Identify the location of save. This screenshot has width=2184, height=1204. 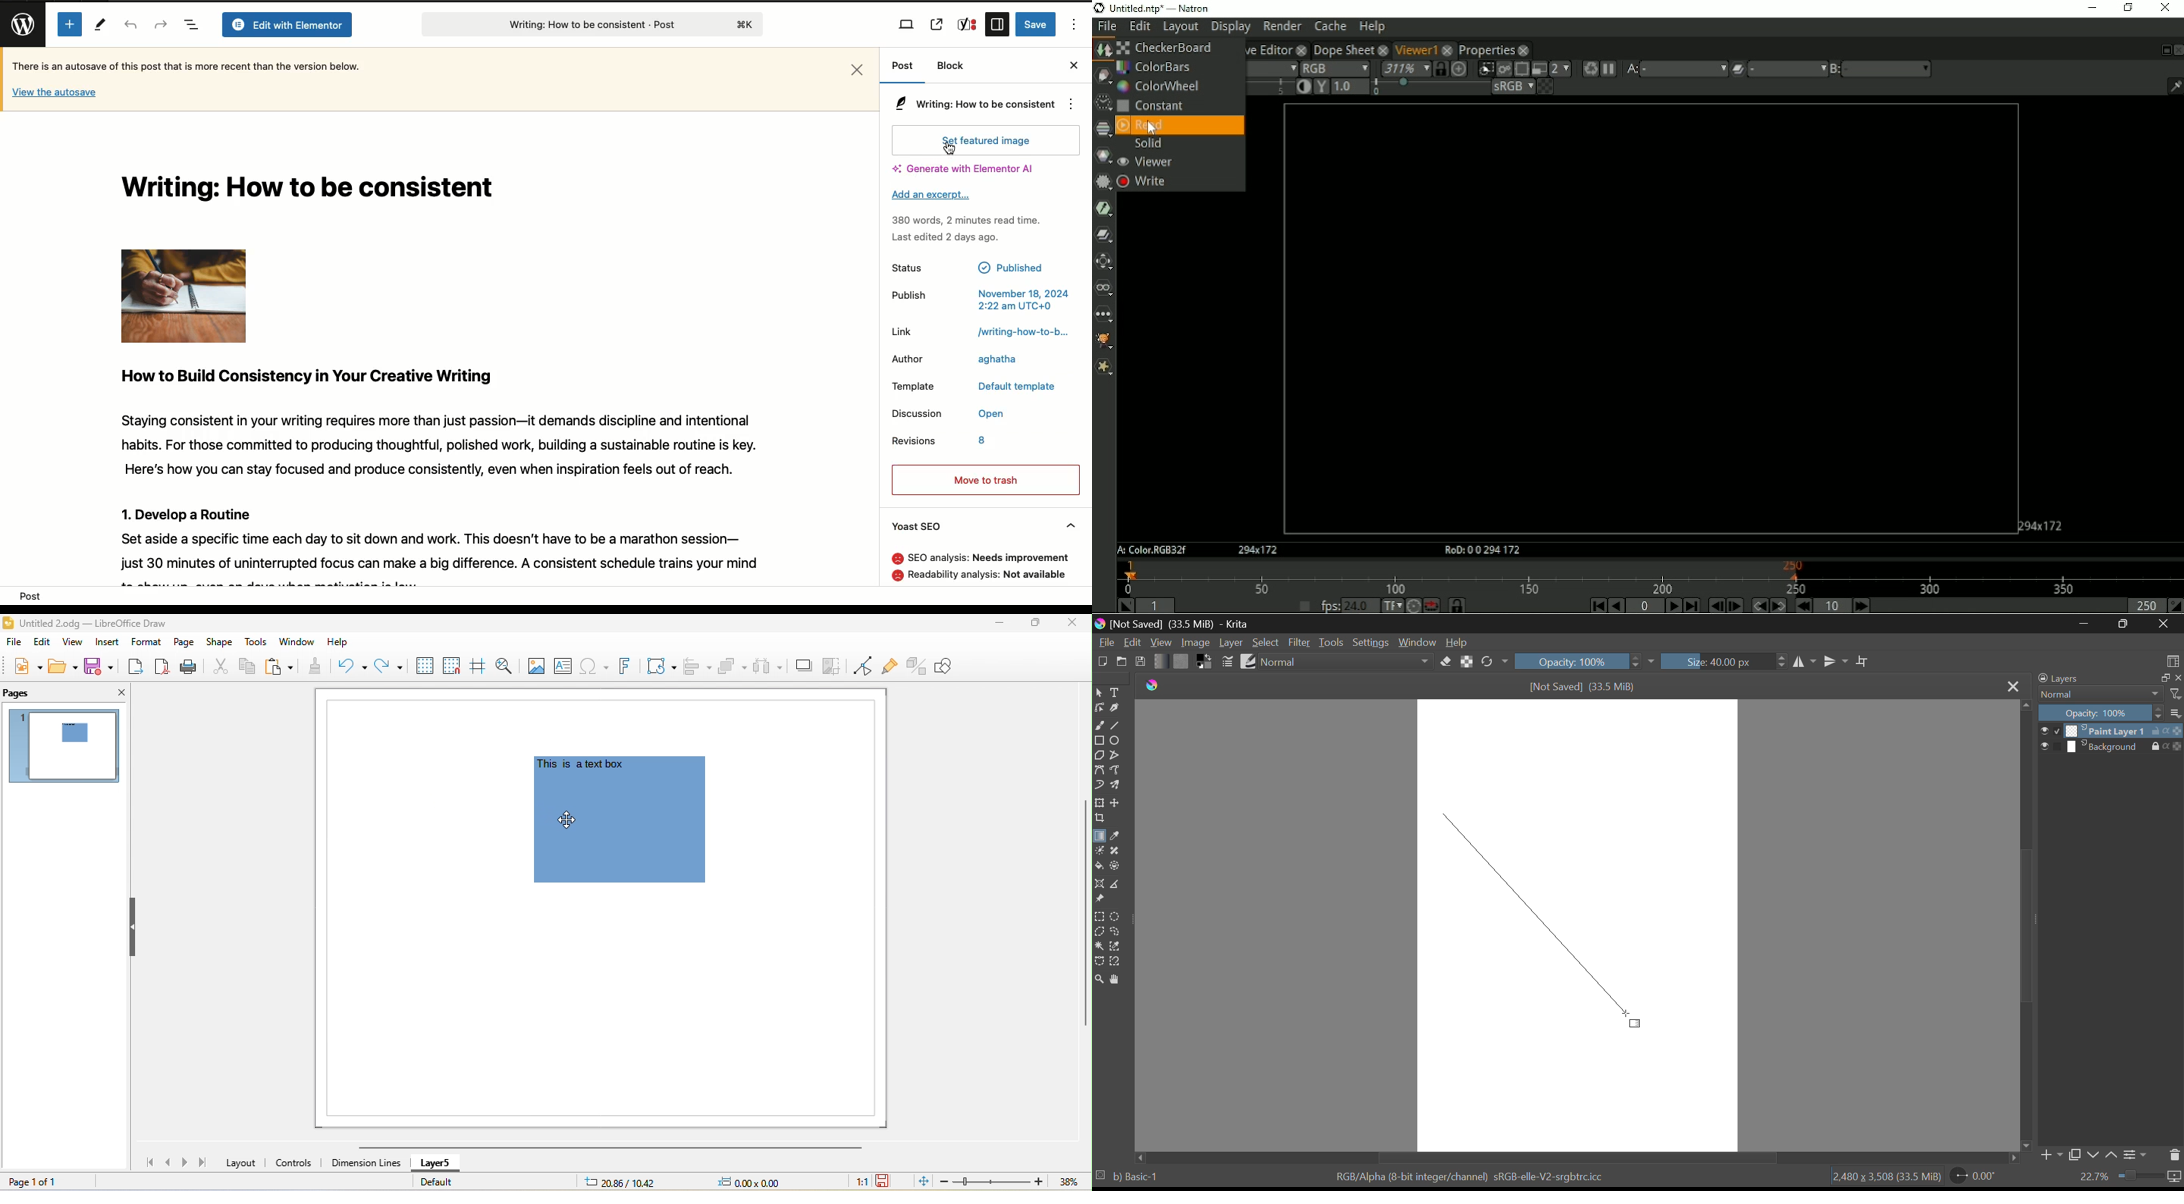
(102, 666).